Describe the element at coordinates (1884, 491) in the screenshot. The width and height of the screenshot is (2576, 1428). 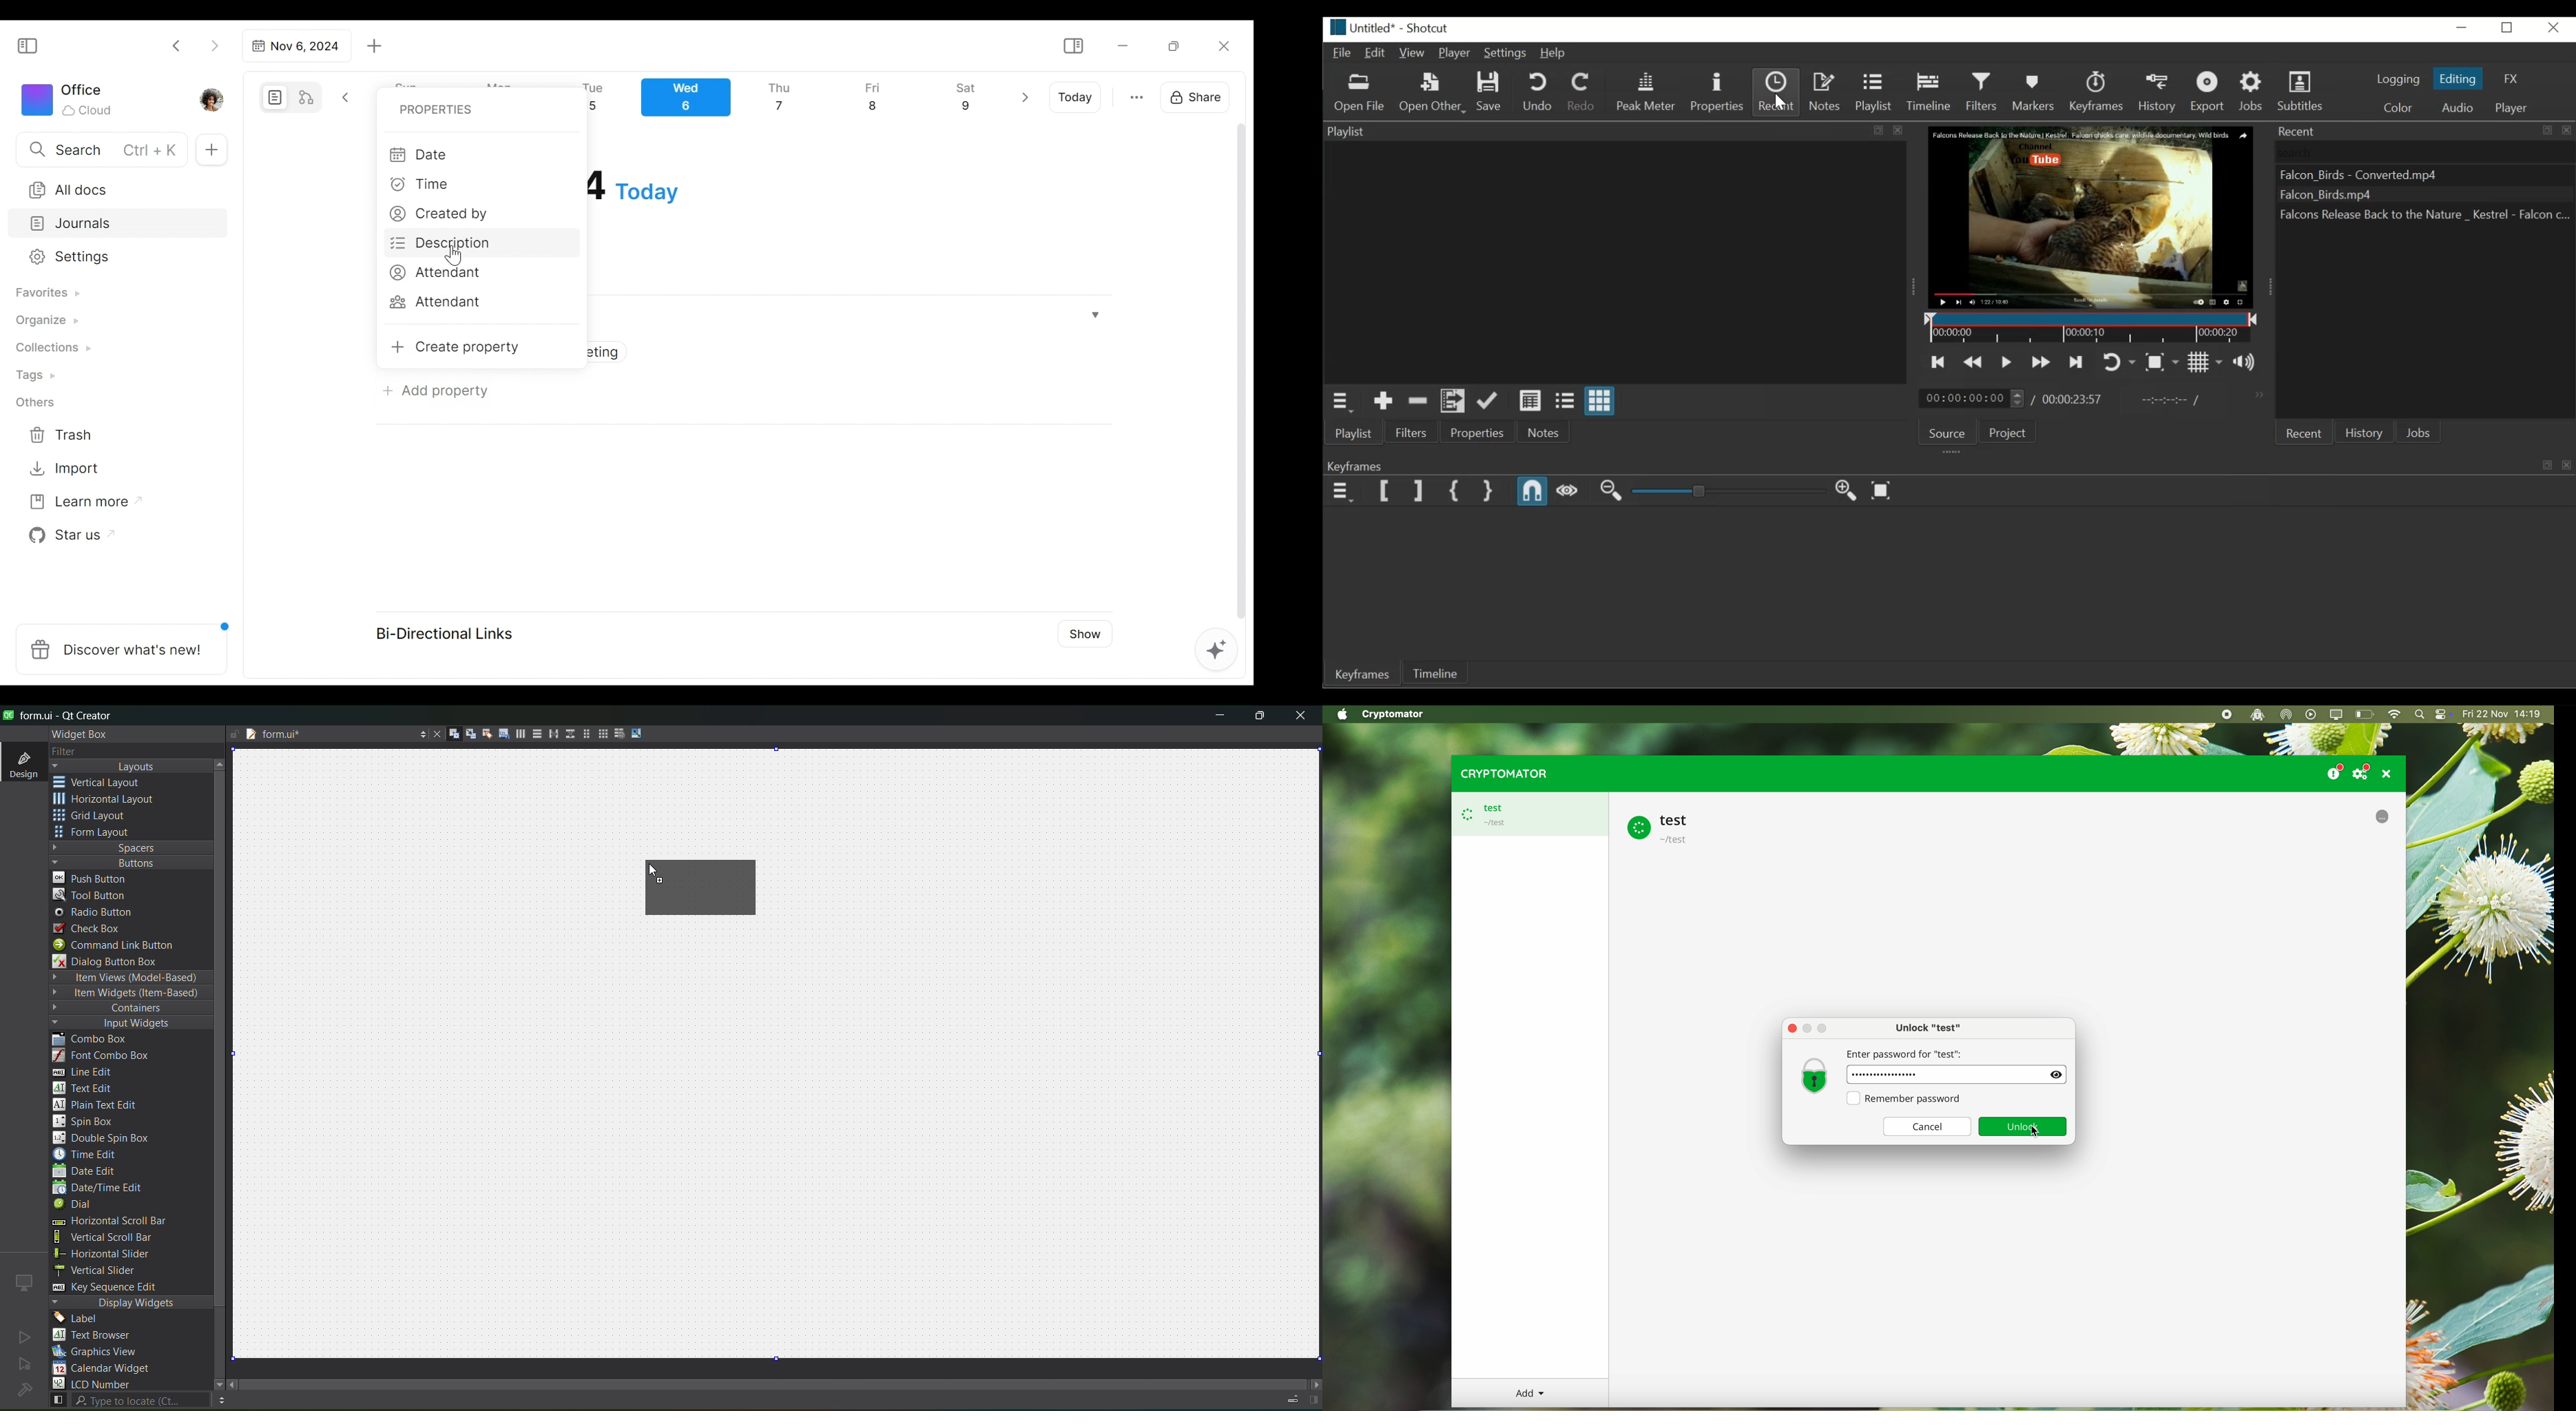
I see `Zoom keyframe to fit` at that location.